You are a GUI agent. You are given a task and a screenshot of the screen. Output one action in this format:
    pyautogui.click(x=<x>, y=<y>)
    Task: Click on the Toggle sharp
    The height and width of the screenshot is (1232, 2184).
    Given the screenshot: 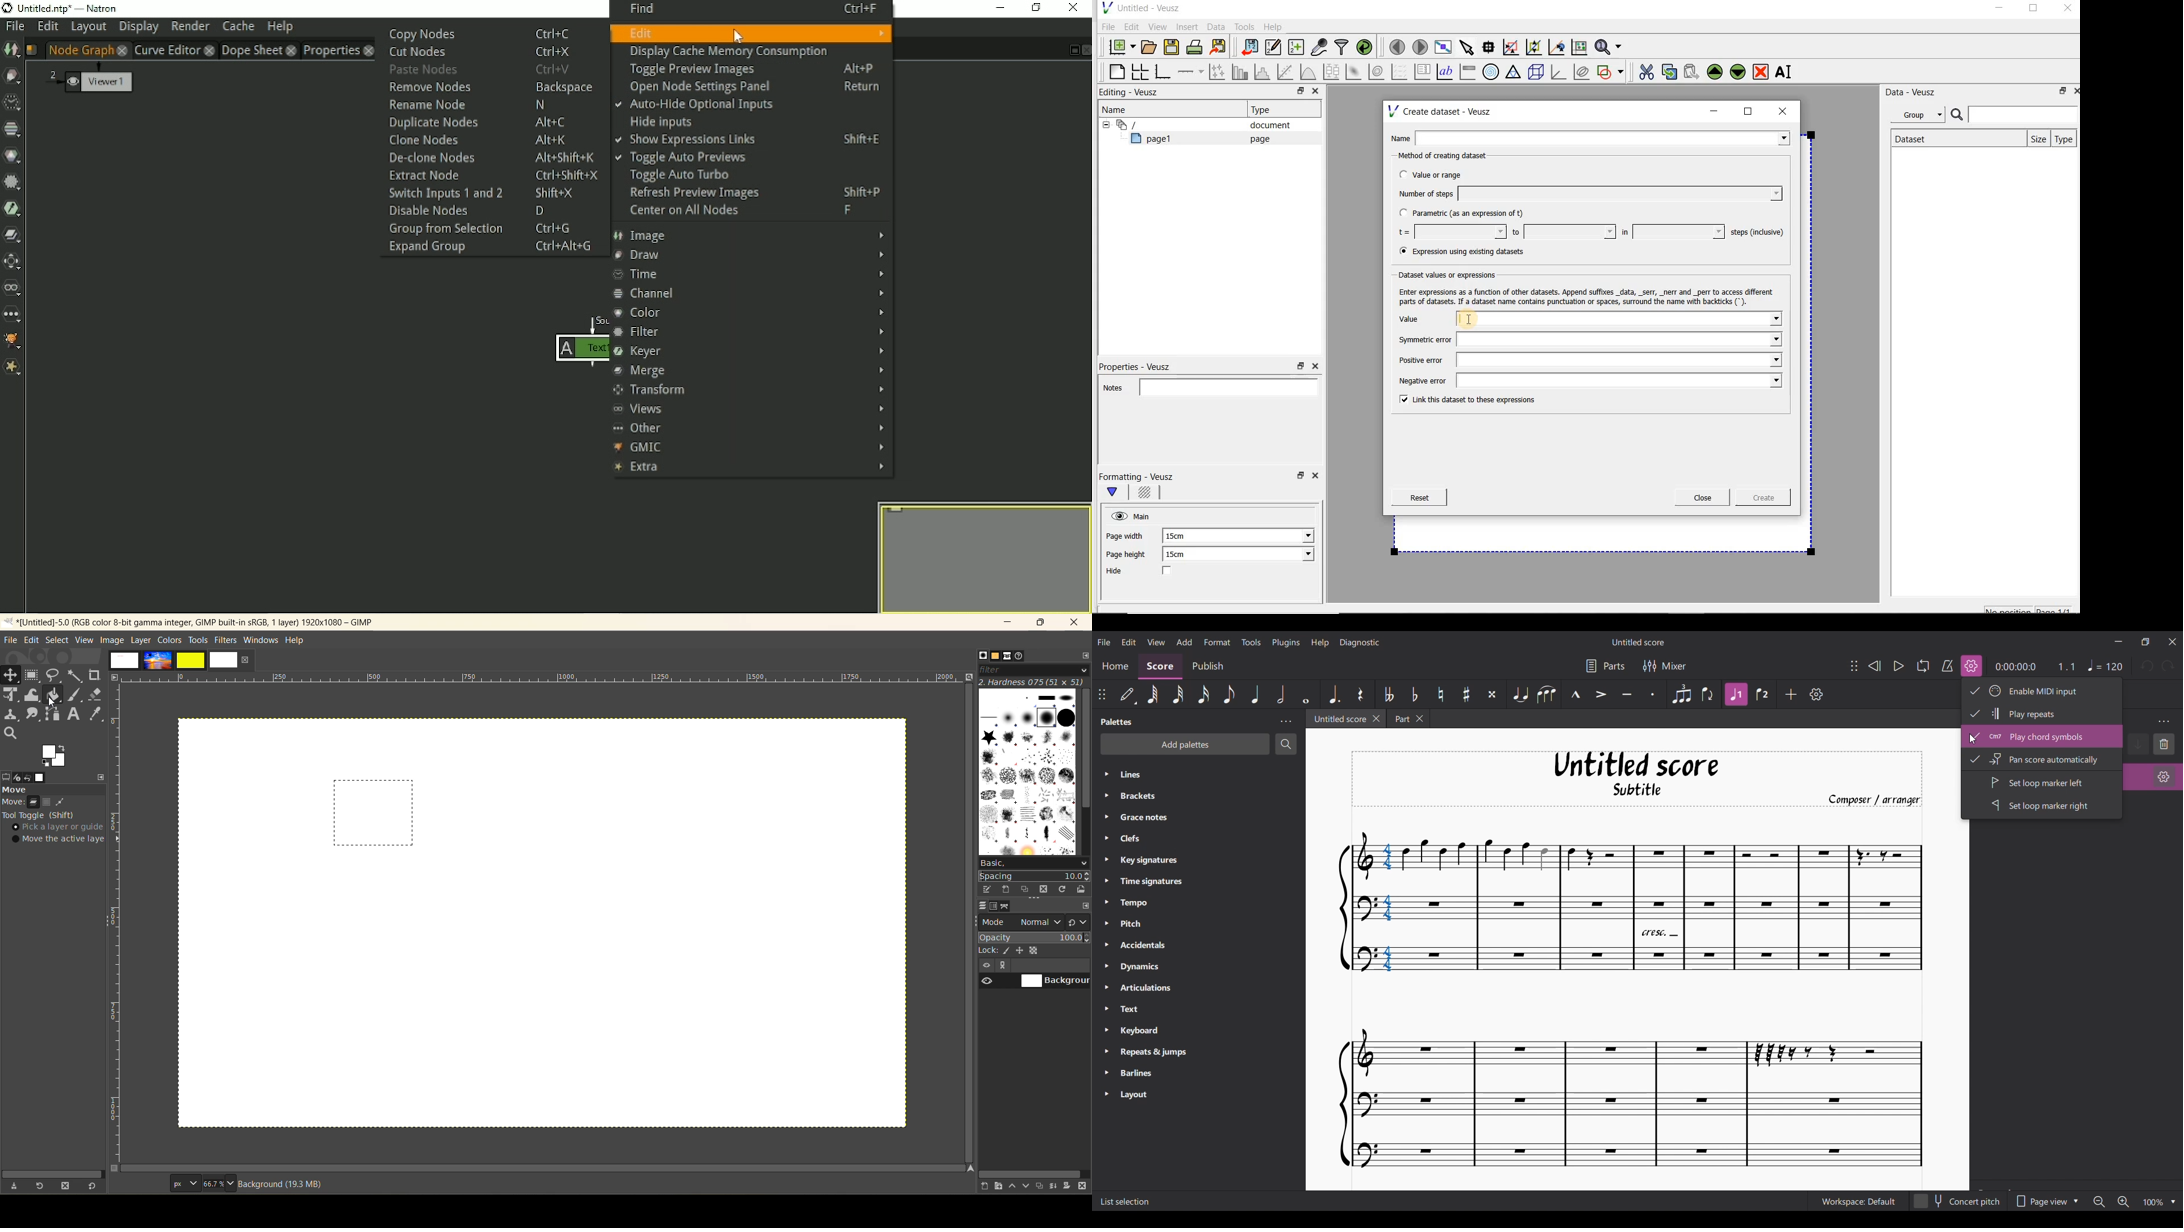 What is the action you would take?
    pyautogui.click(x=1467, y=694)
    